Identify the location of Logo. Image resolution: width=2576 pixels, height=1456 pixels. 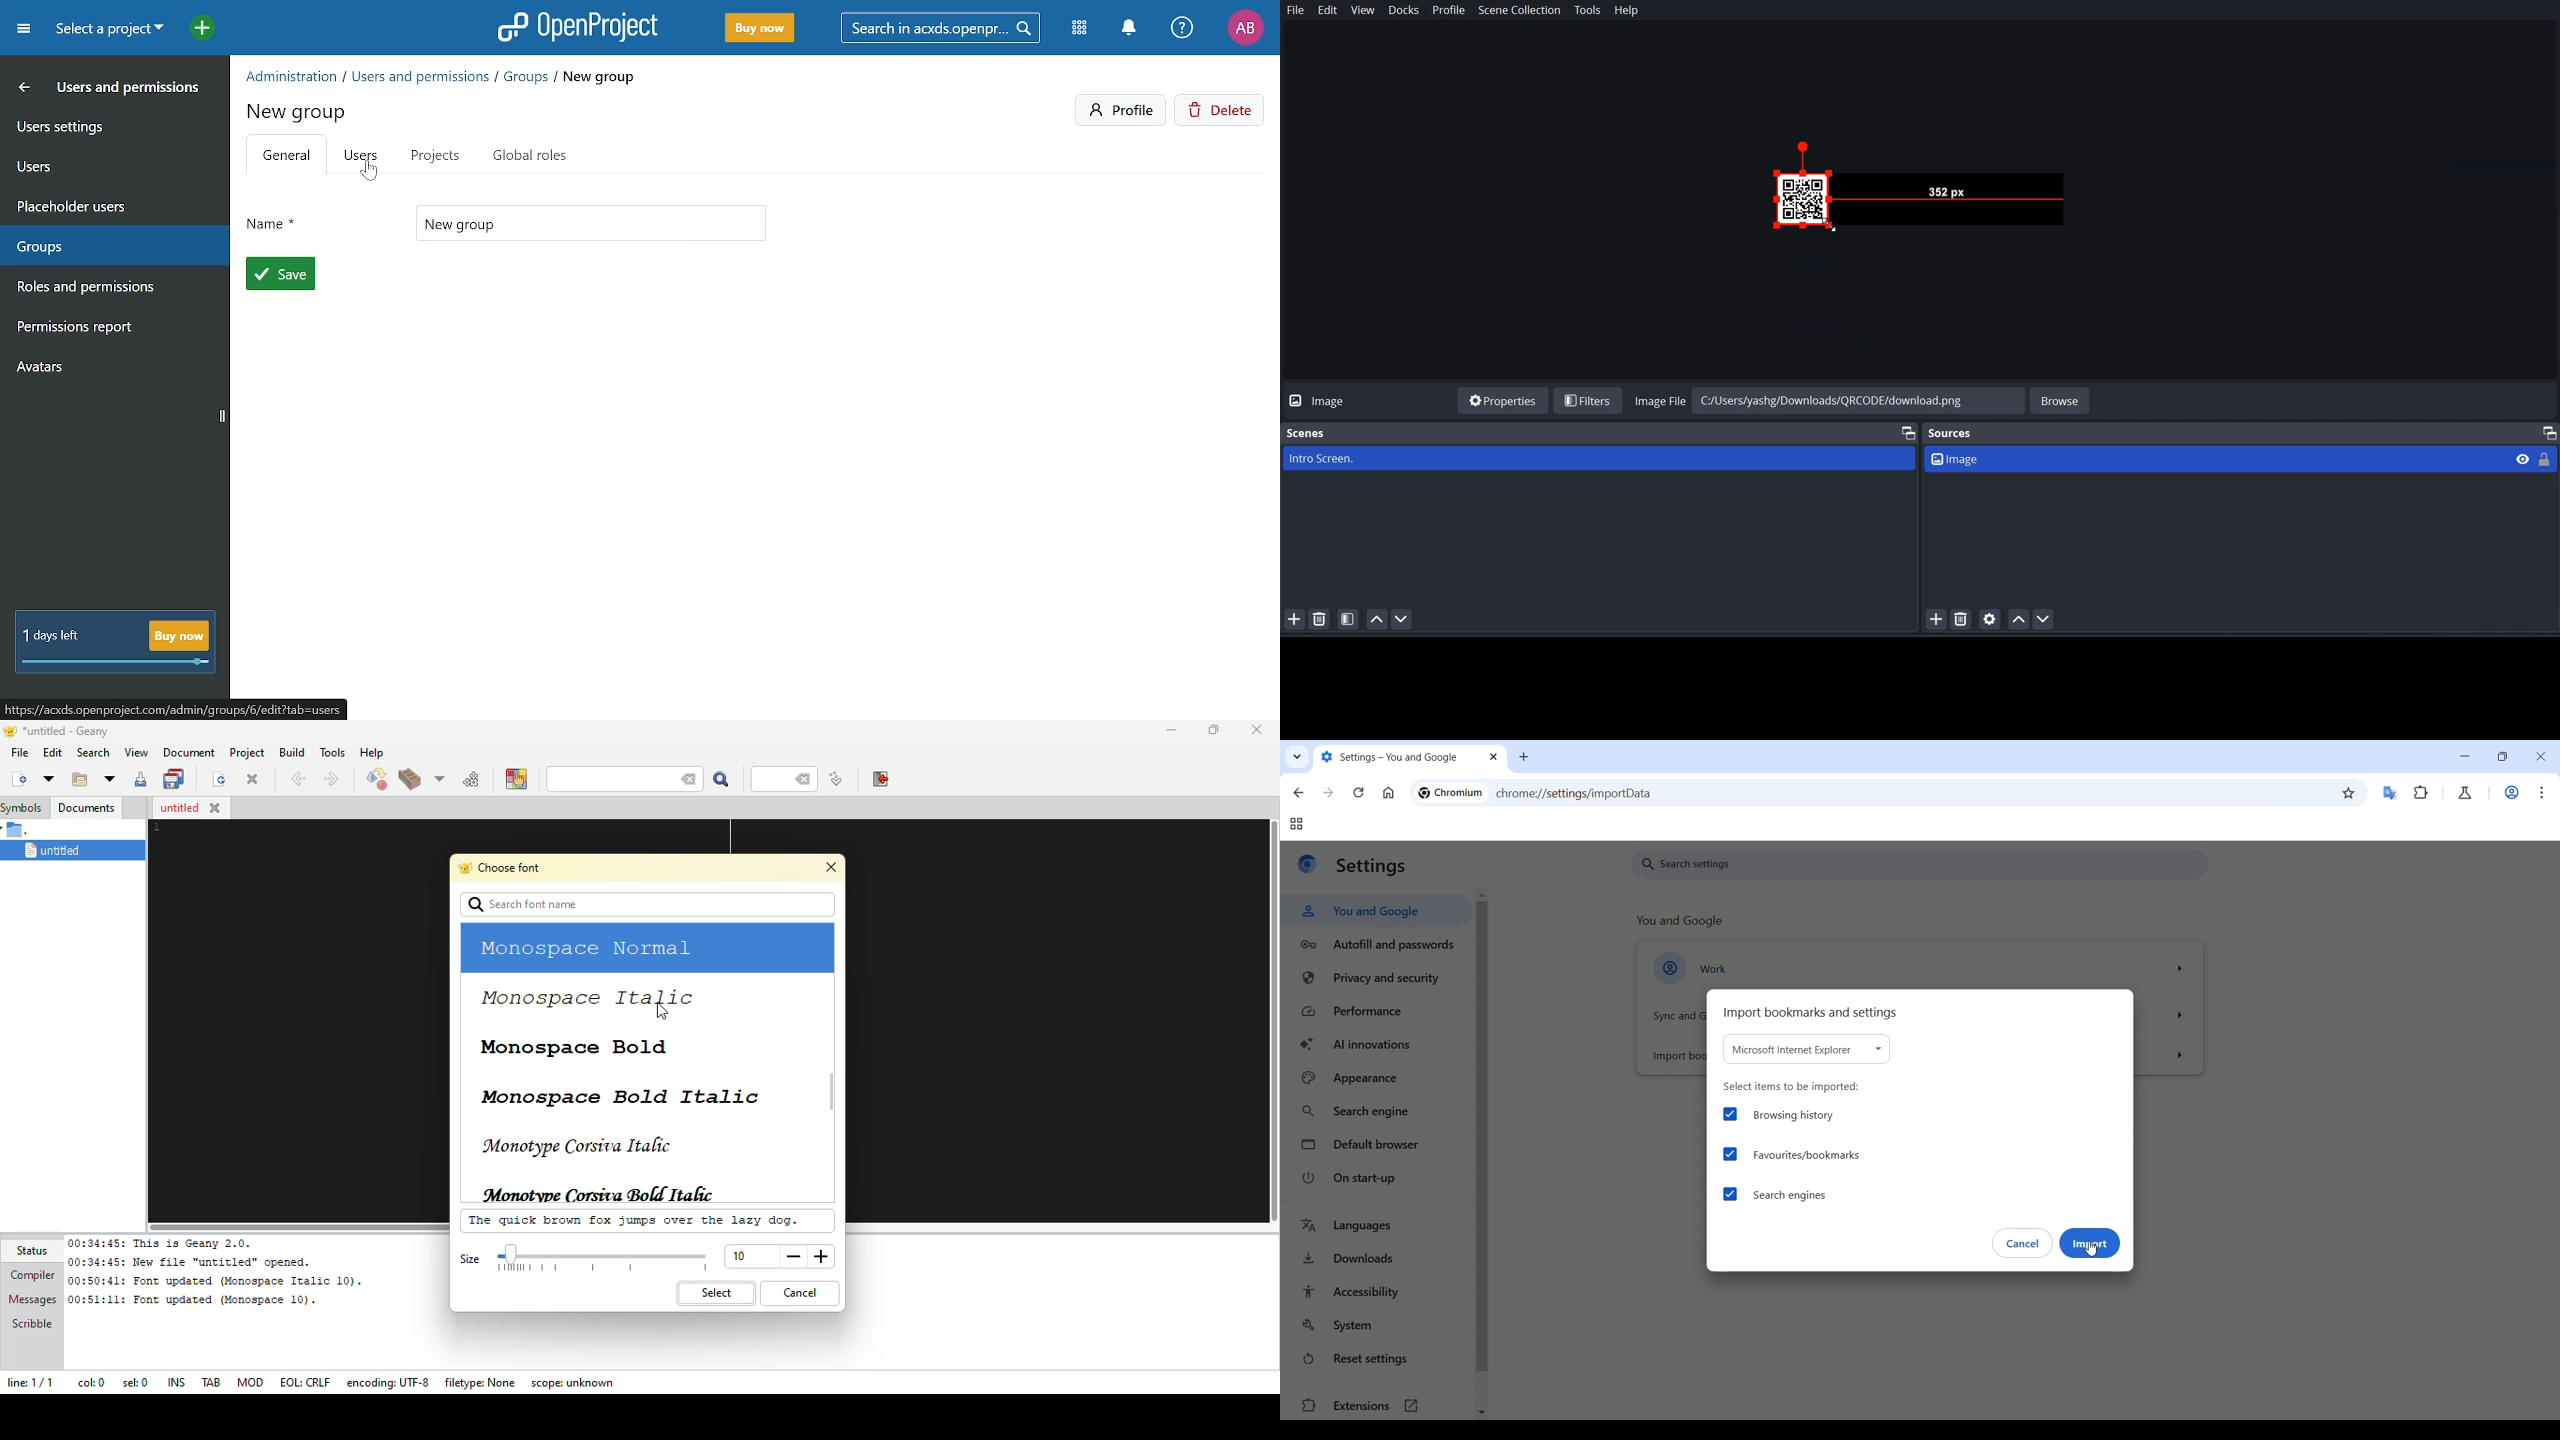
(1322, 400).